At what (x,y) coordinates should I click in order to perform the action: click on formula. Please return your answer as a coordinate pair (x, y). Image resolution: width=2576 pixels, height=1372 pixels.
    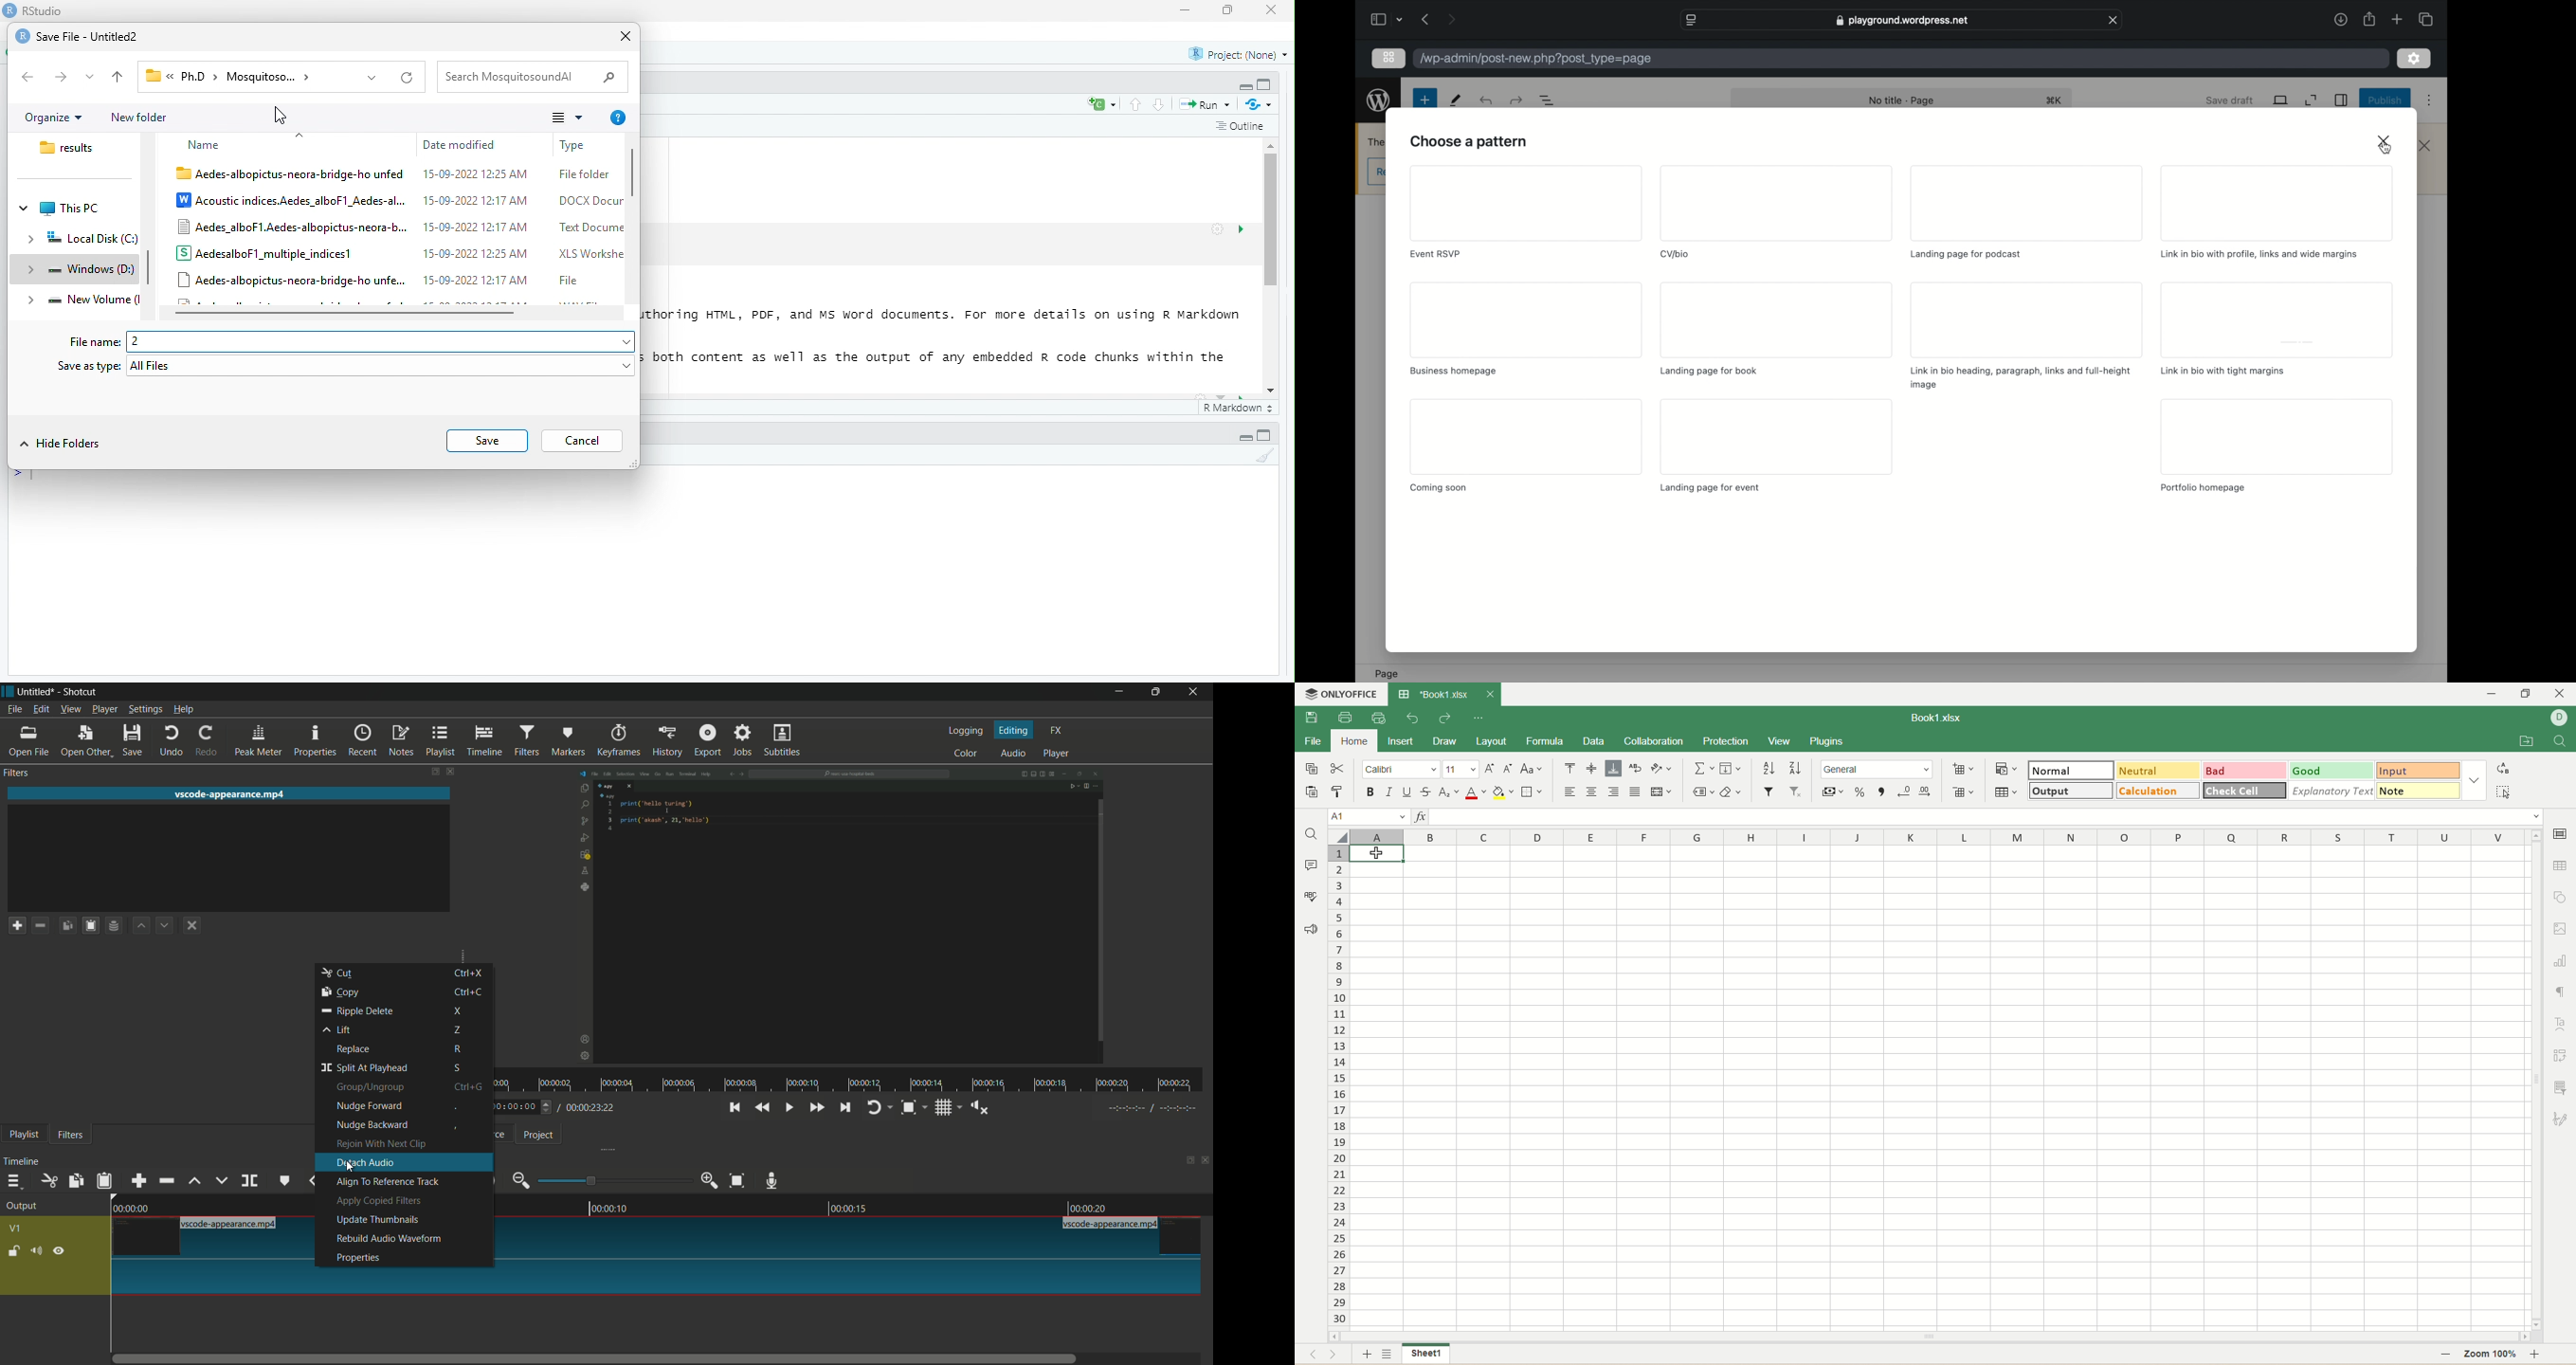
    Looking at the image, I should click on (1544, 741).